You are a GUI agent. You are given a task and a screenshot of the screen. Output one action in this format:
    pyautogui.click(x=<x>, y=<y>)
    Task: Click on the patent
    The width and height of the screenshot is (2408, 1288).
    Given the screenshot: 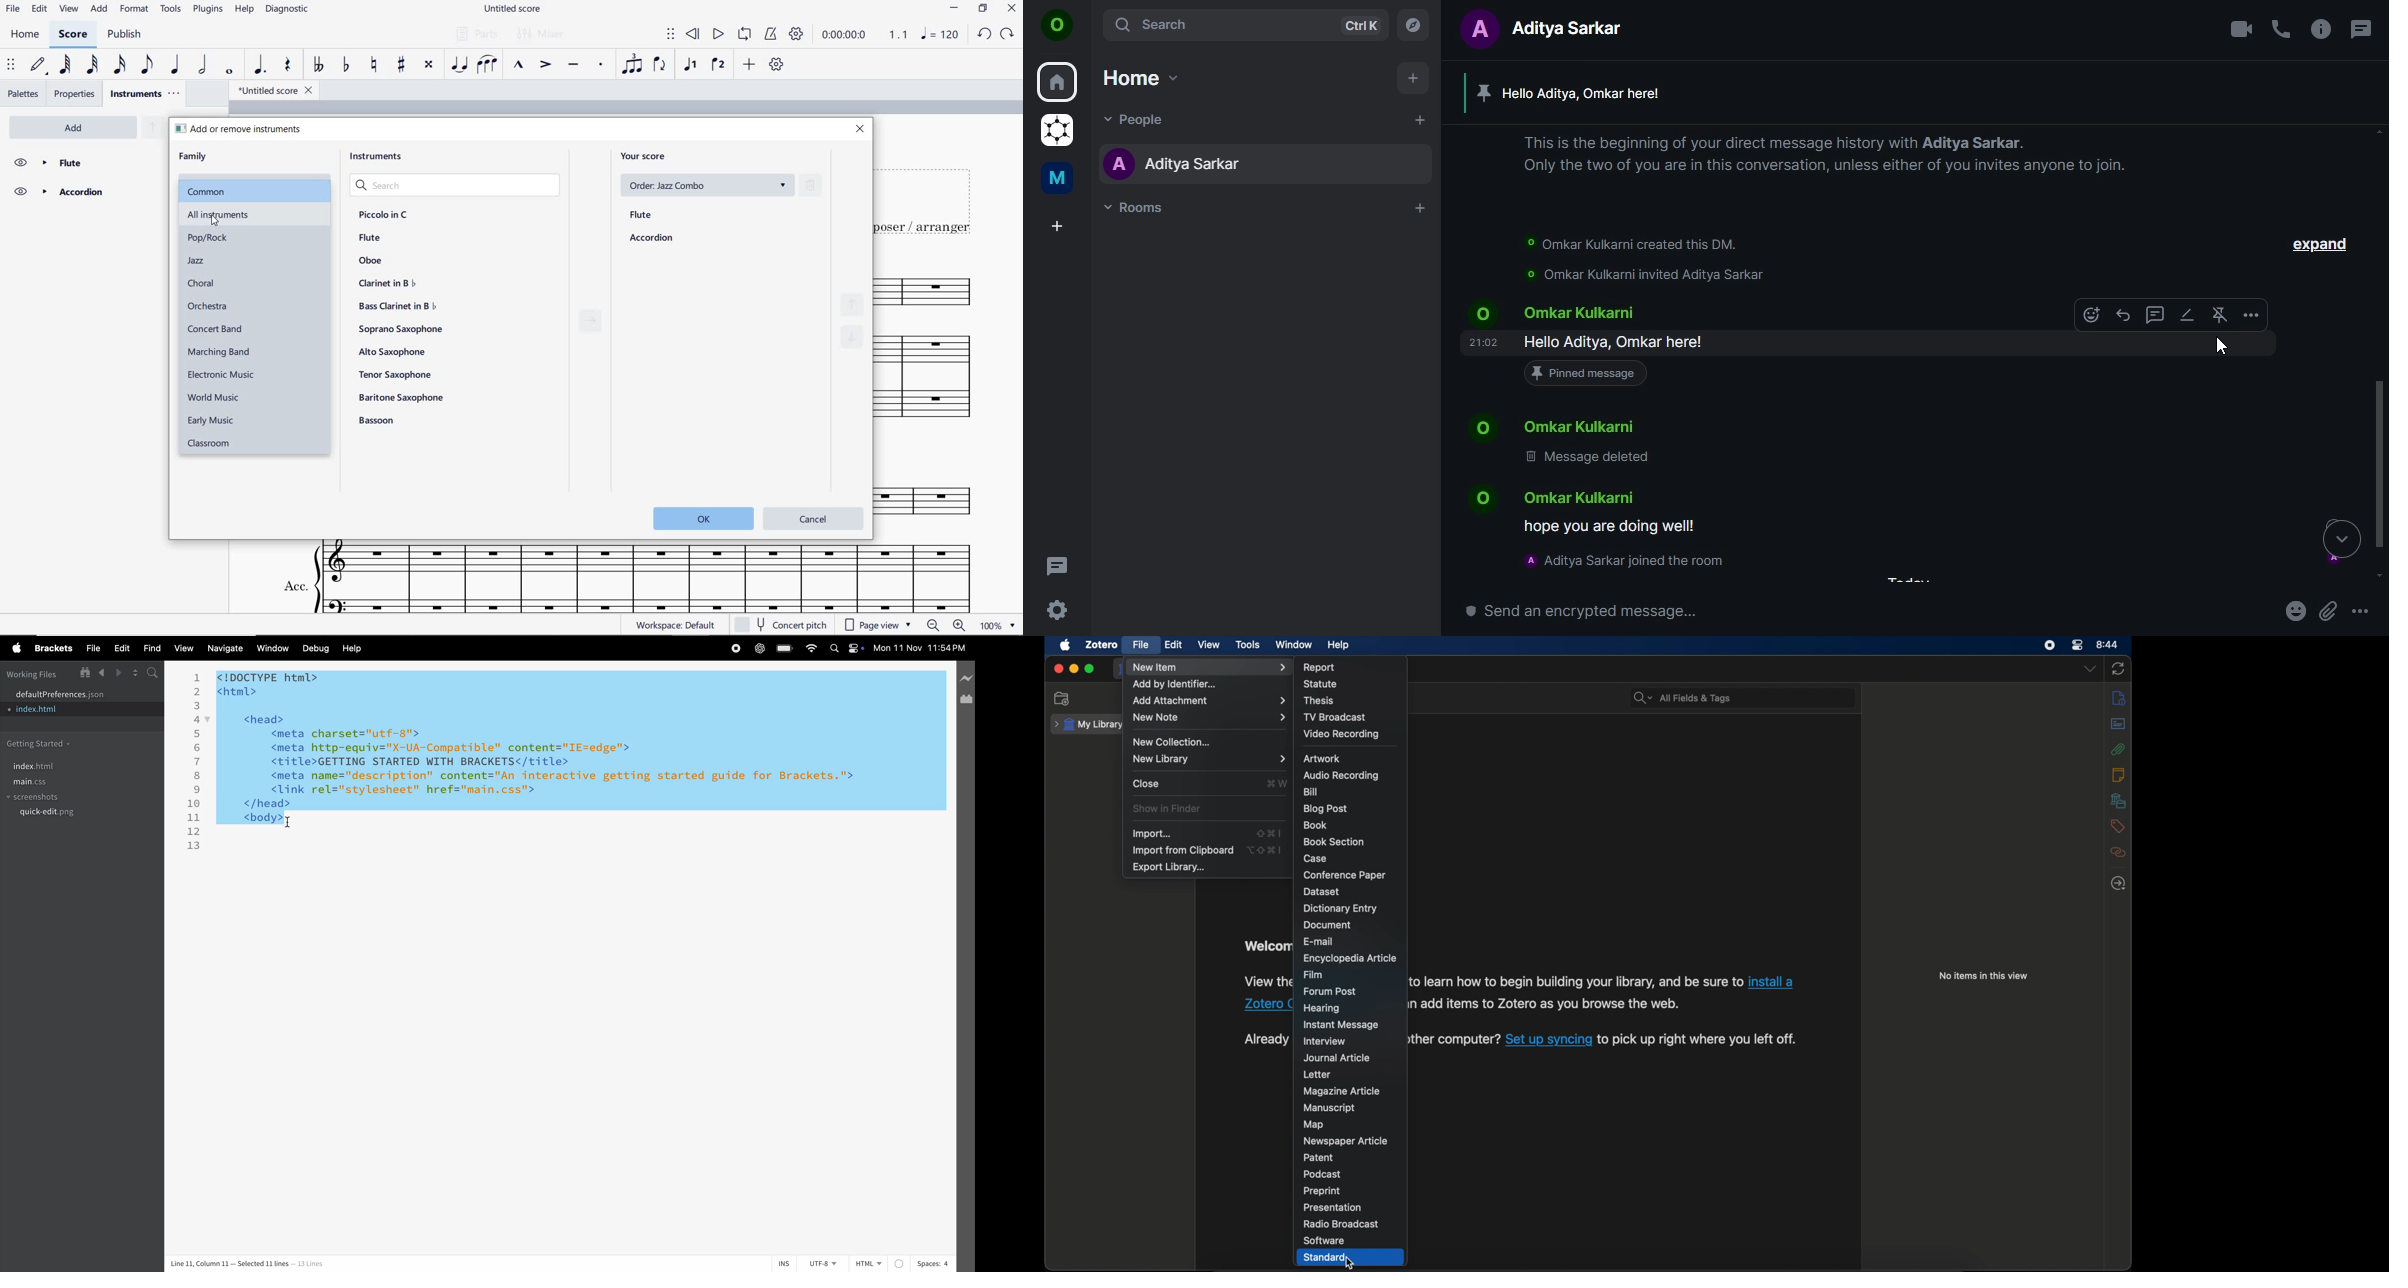 What is the action you would take?
    pyautogui.click(x=1320, y=1158)
    